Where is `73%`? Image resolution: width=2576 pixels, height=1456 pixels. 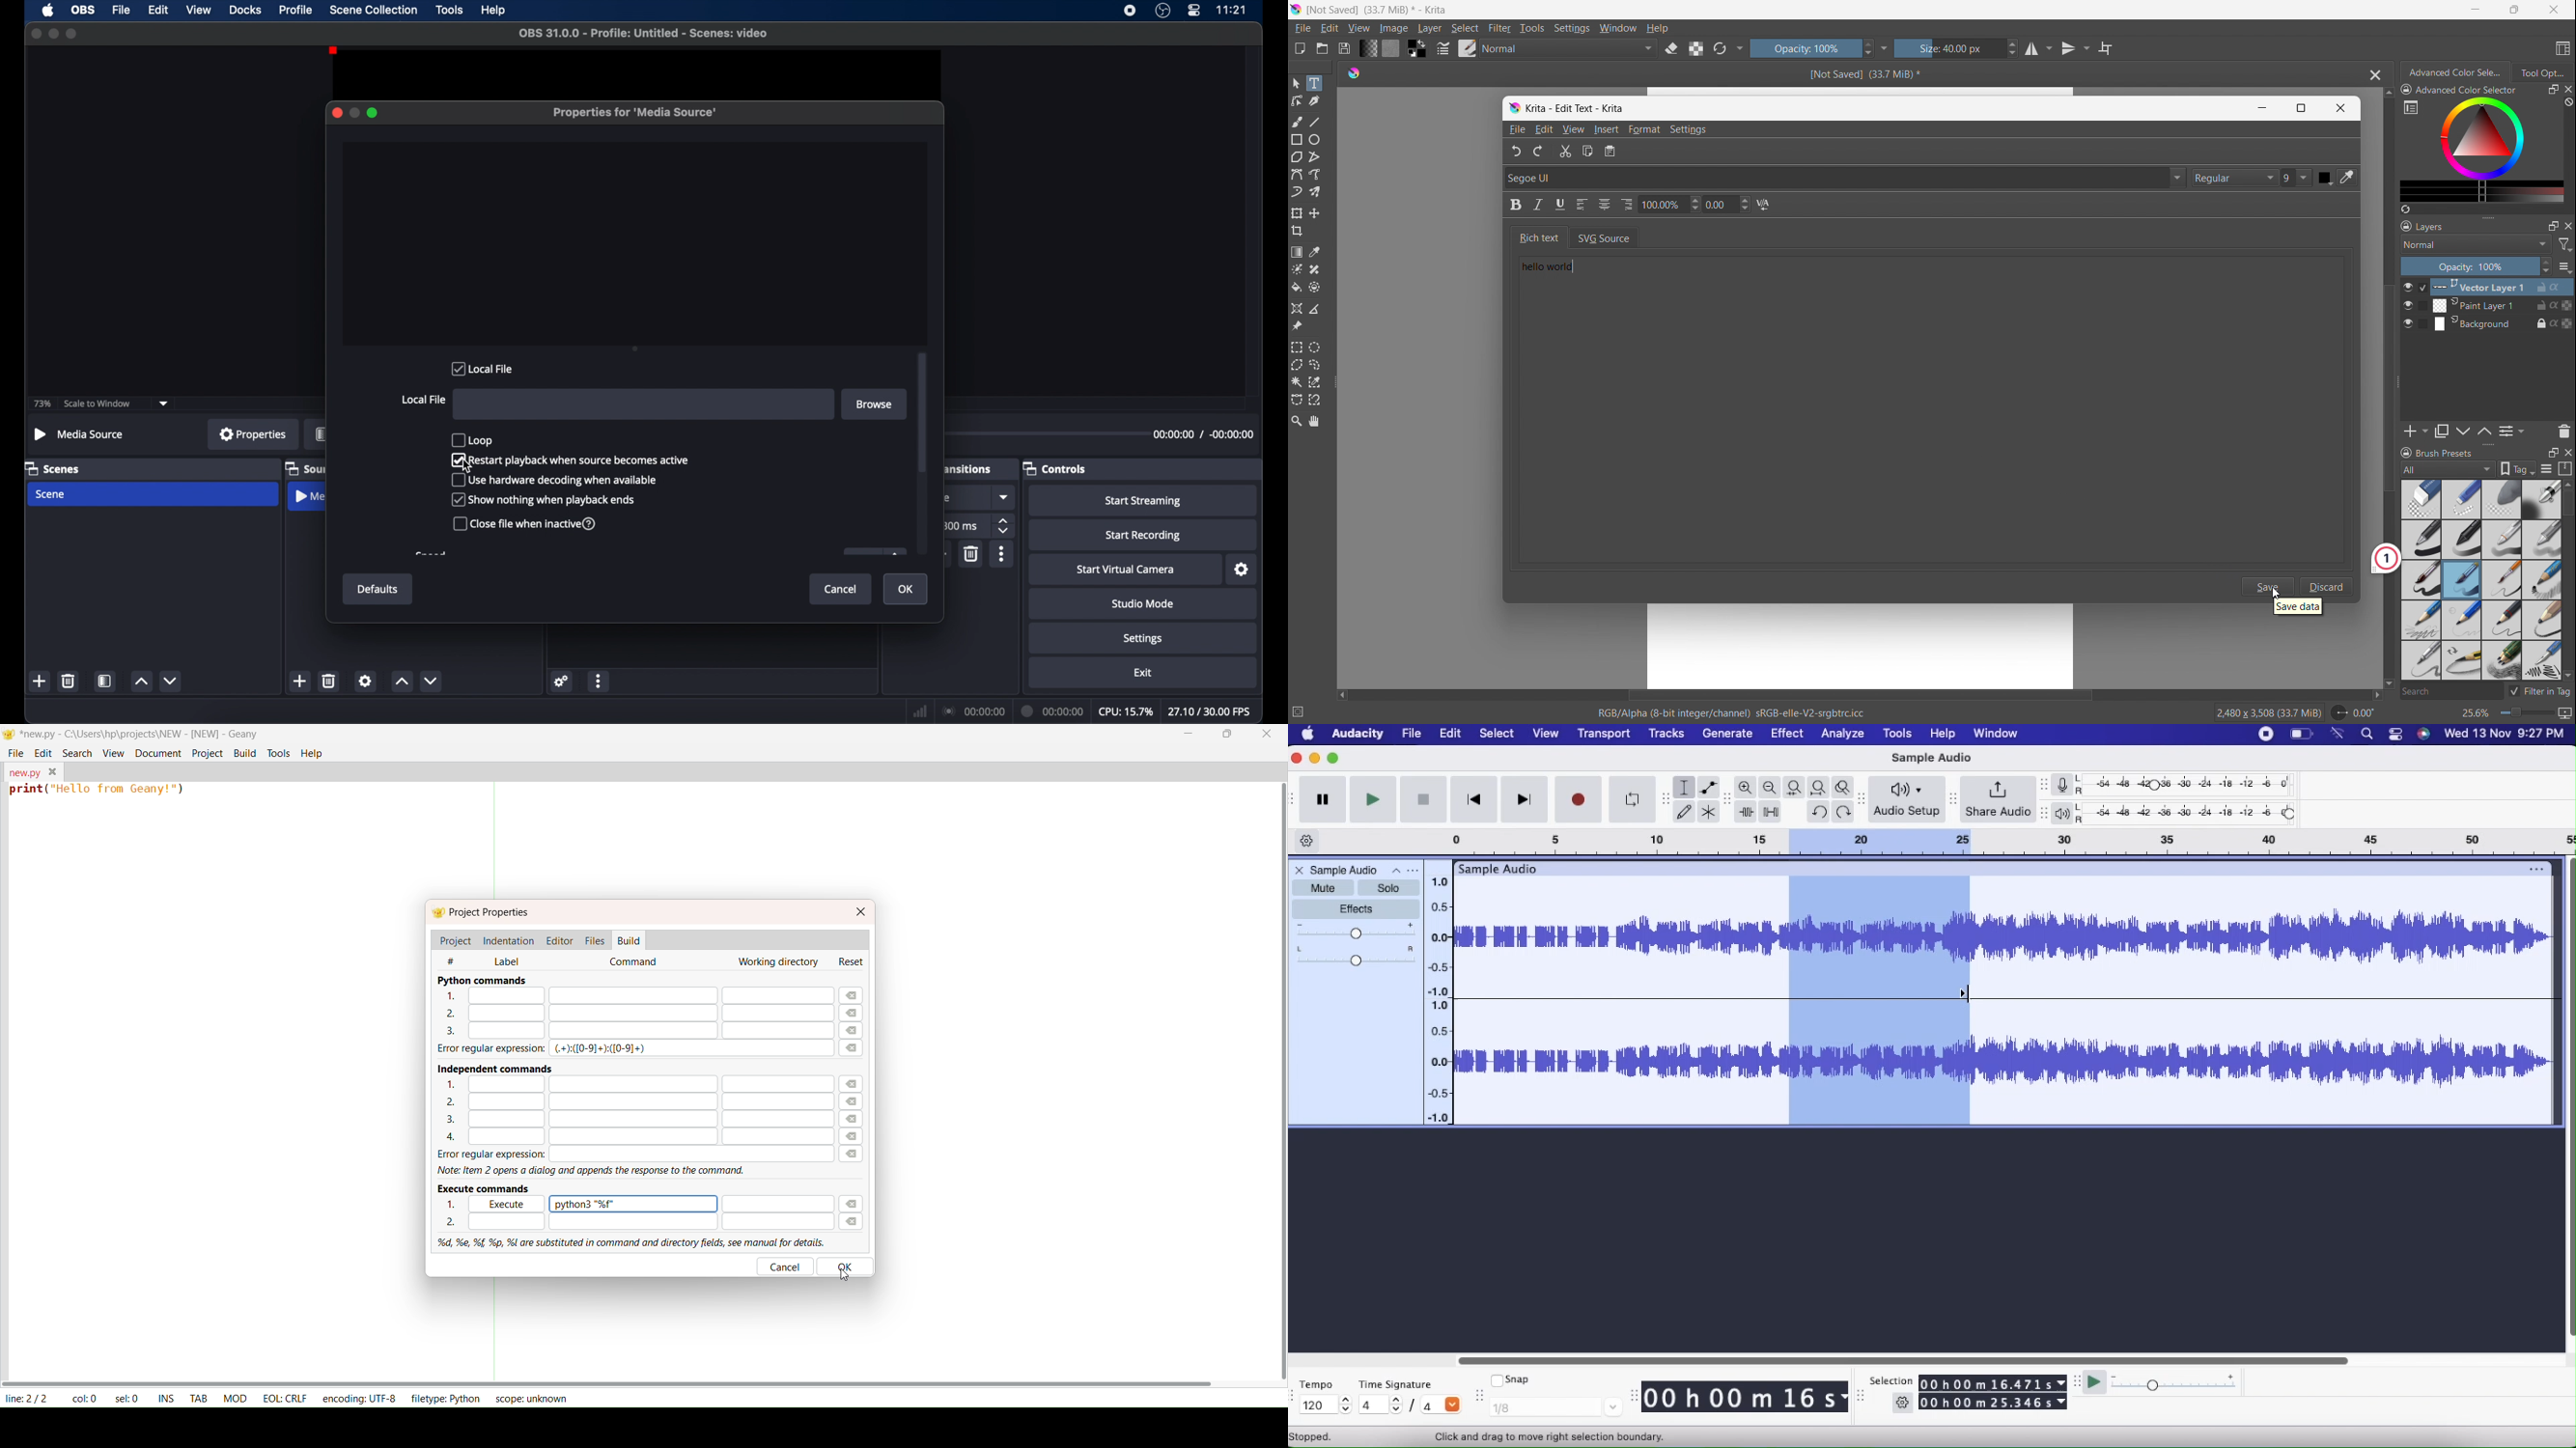 73% is located at coordinates (42, 404).